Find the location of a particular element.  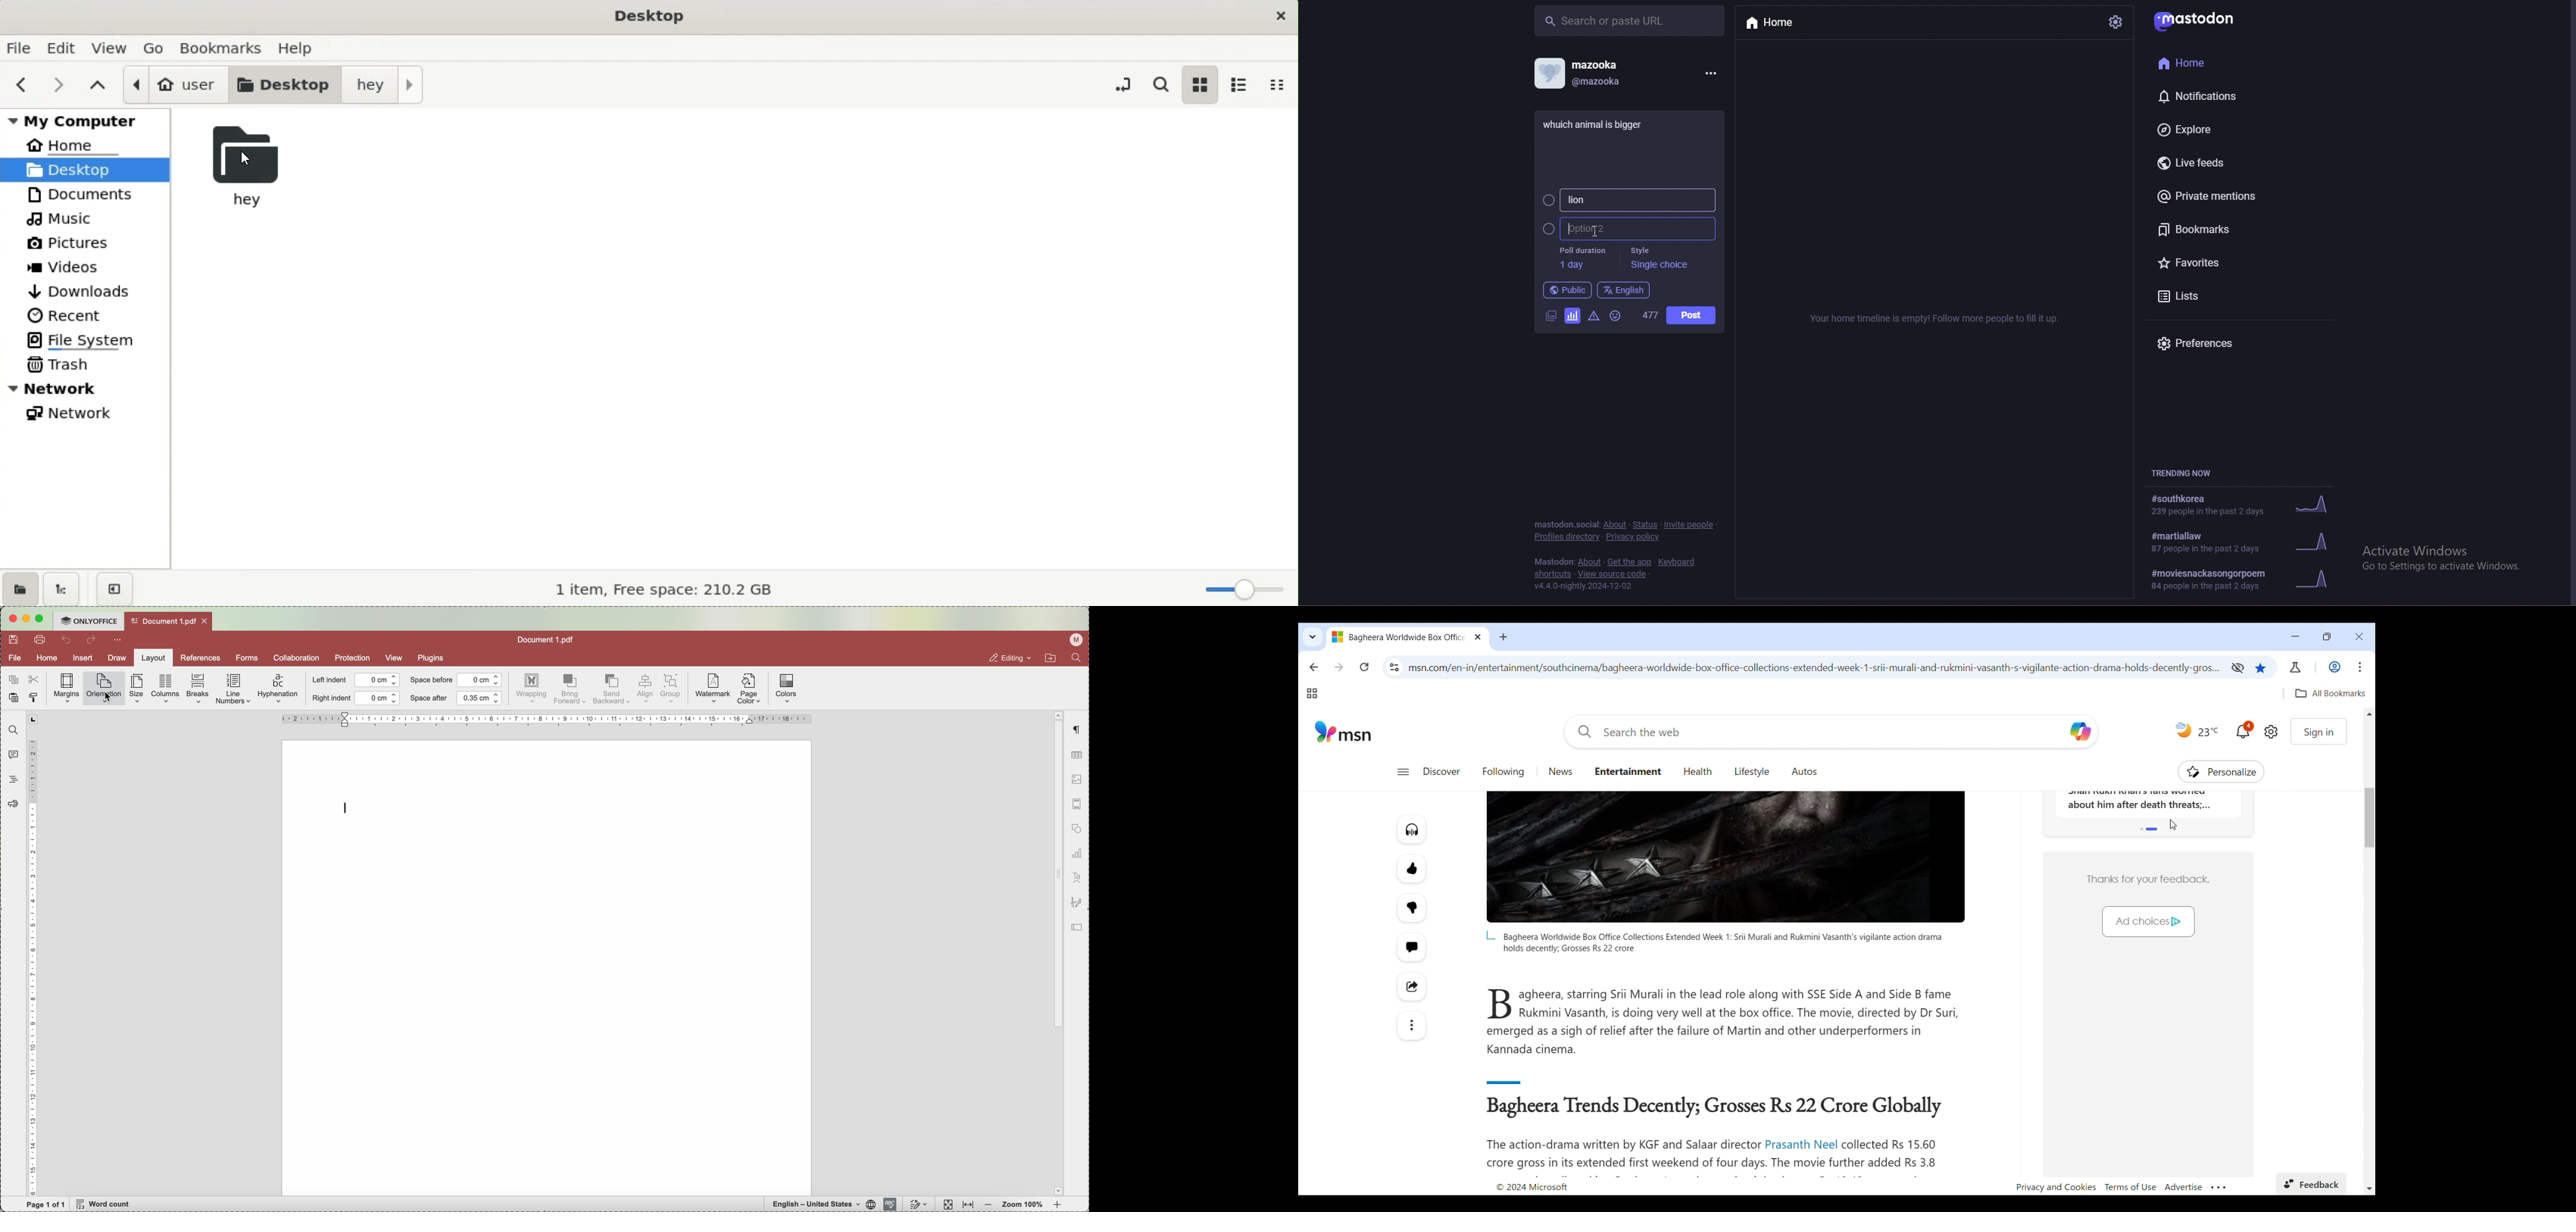

post is located at coordinates (1692, 315).